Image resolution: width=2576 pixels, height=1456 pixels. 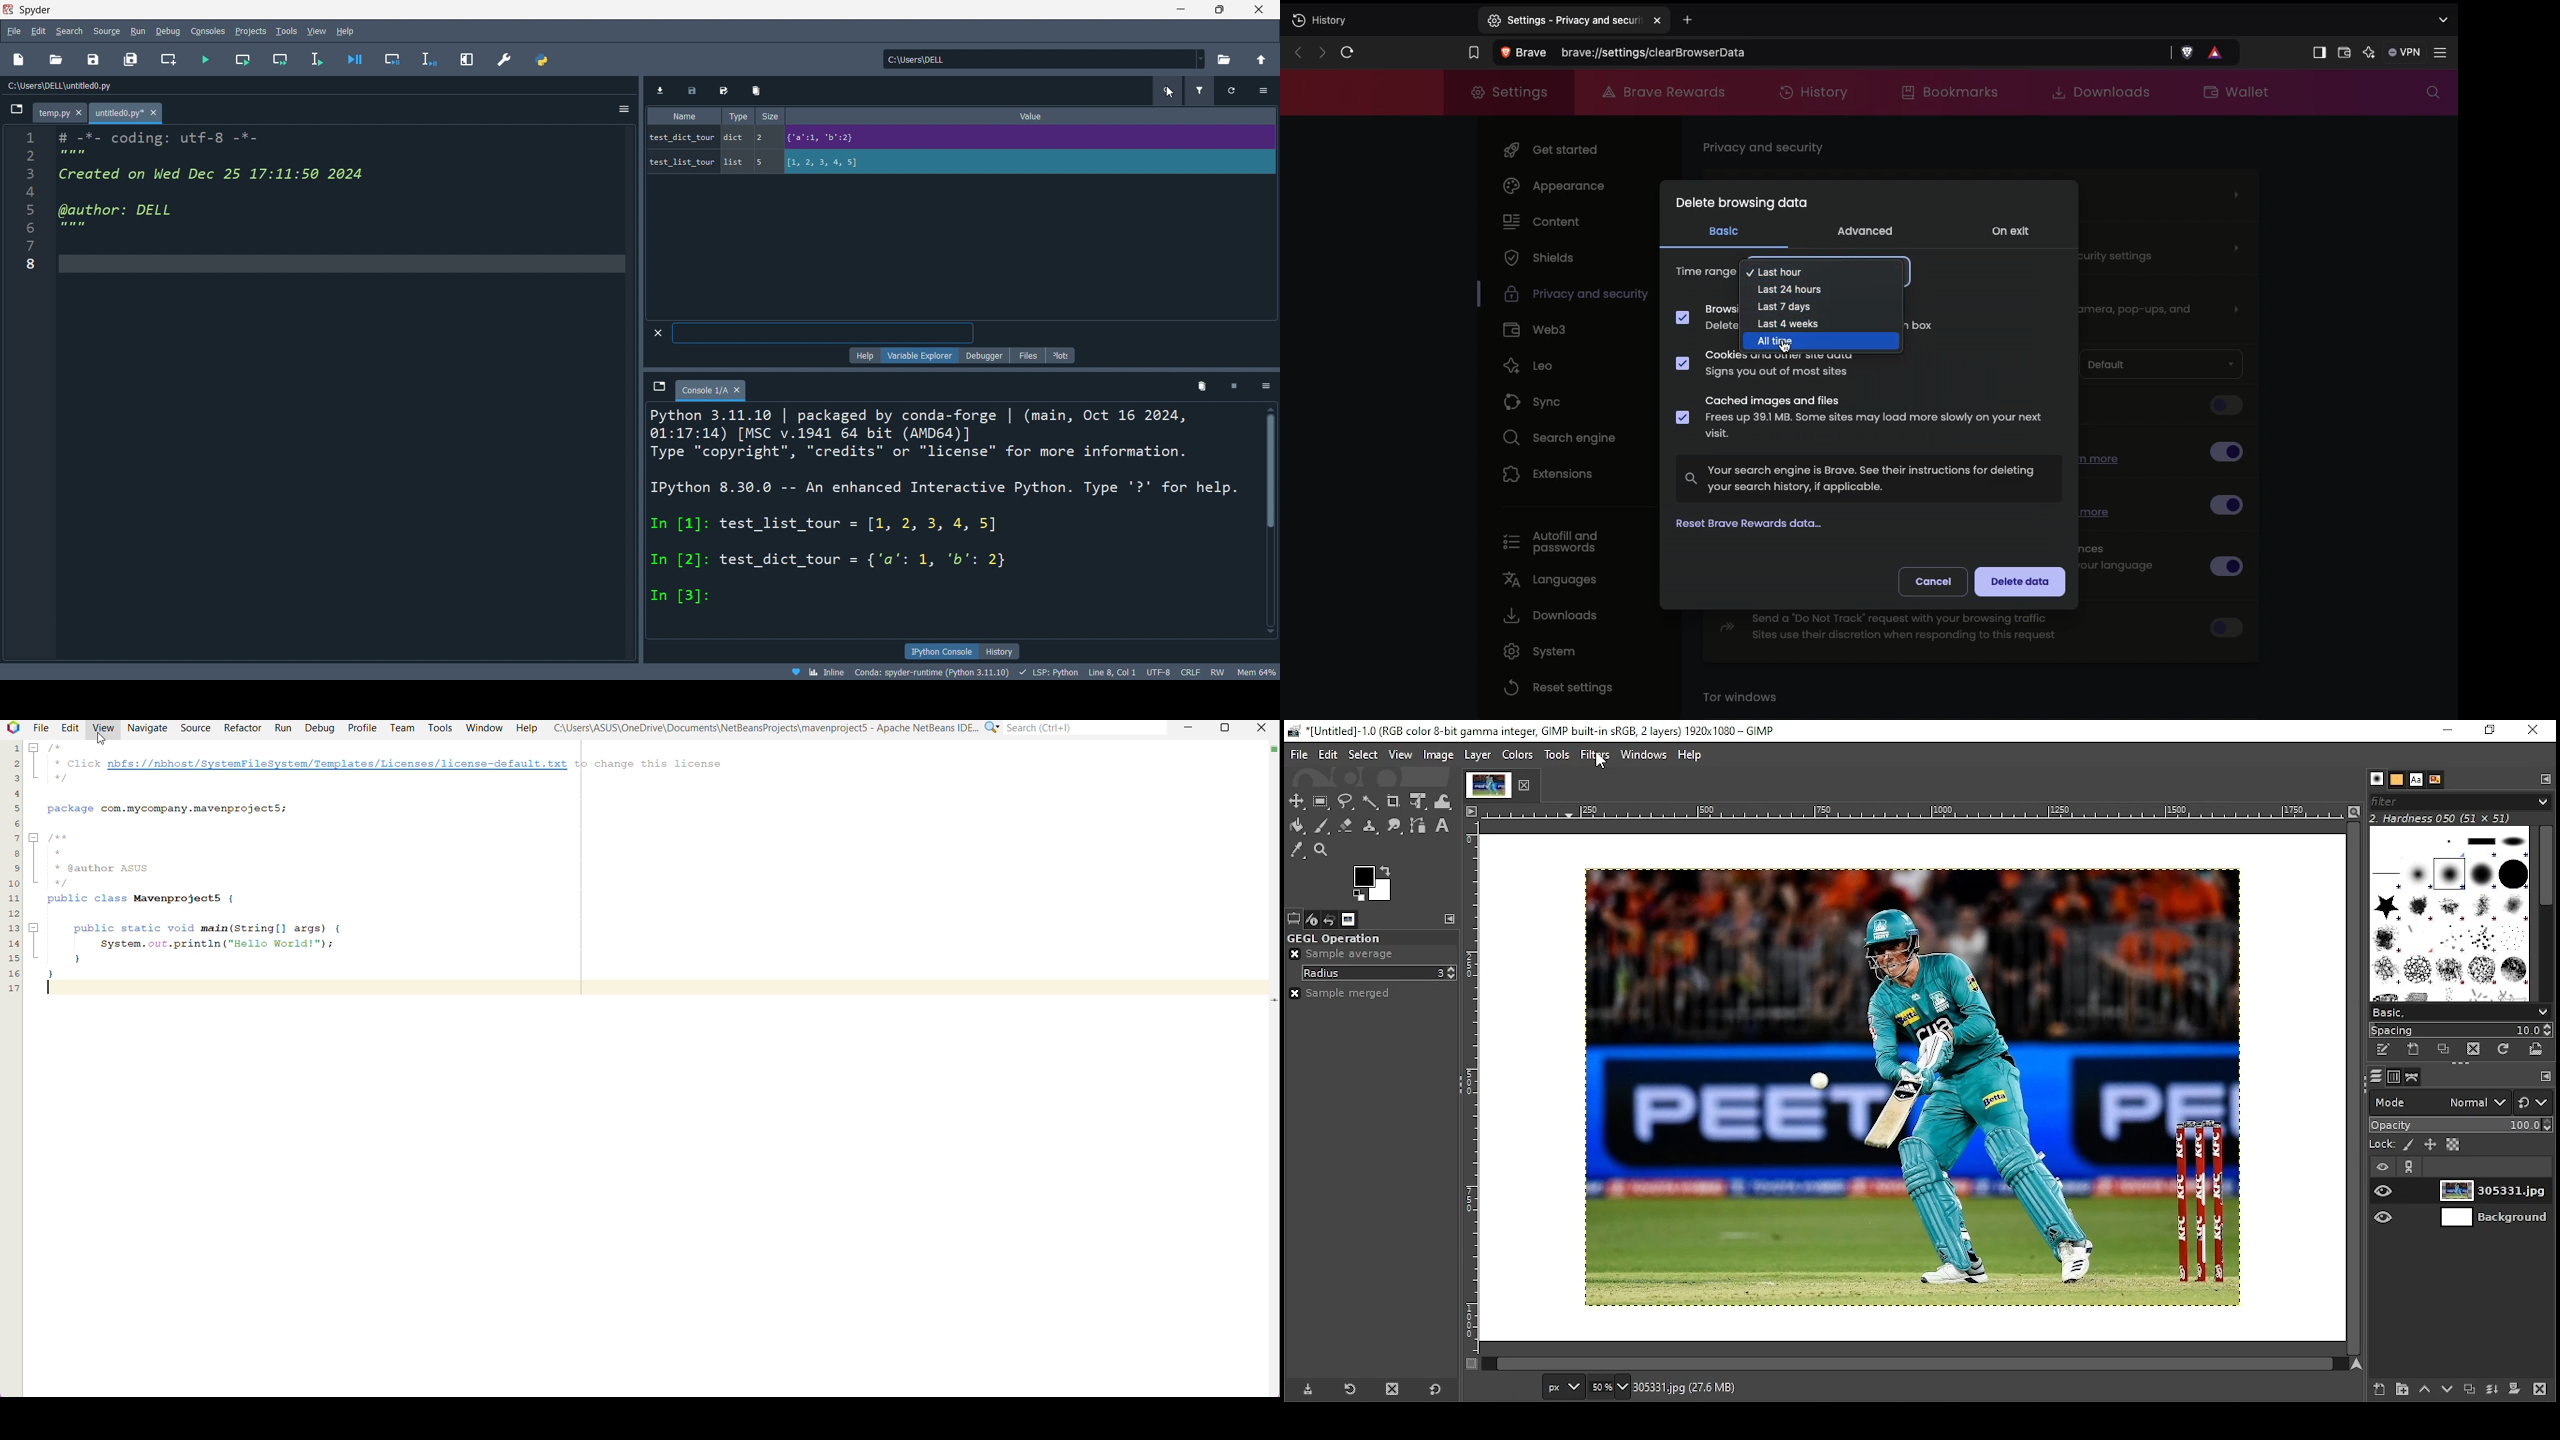 I want to click on delete, so click(x=1203, y=385).